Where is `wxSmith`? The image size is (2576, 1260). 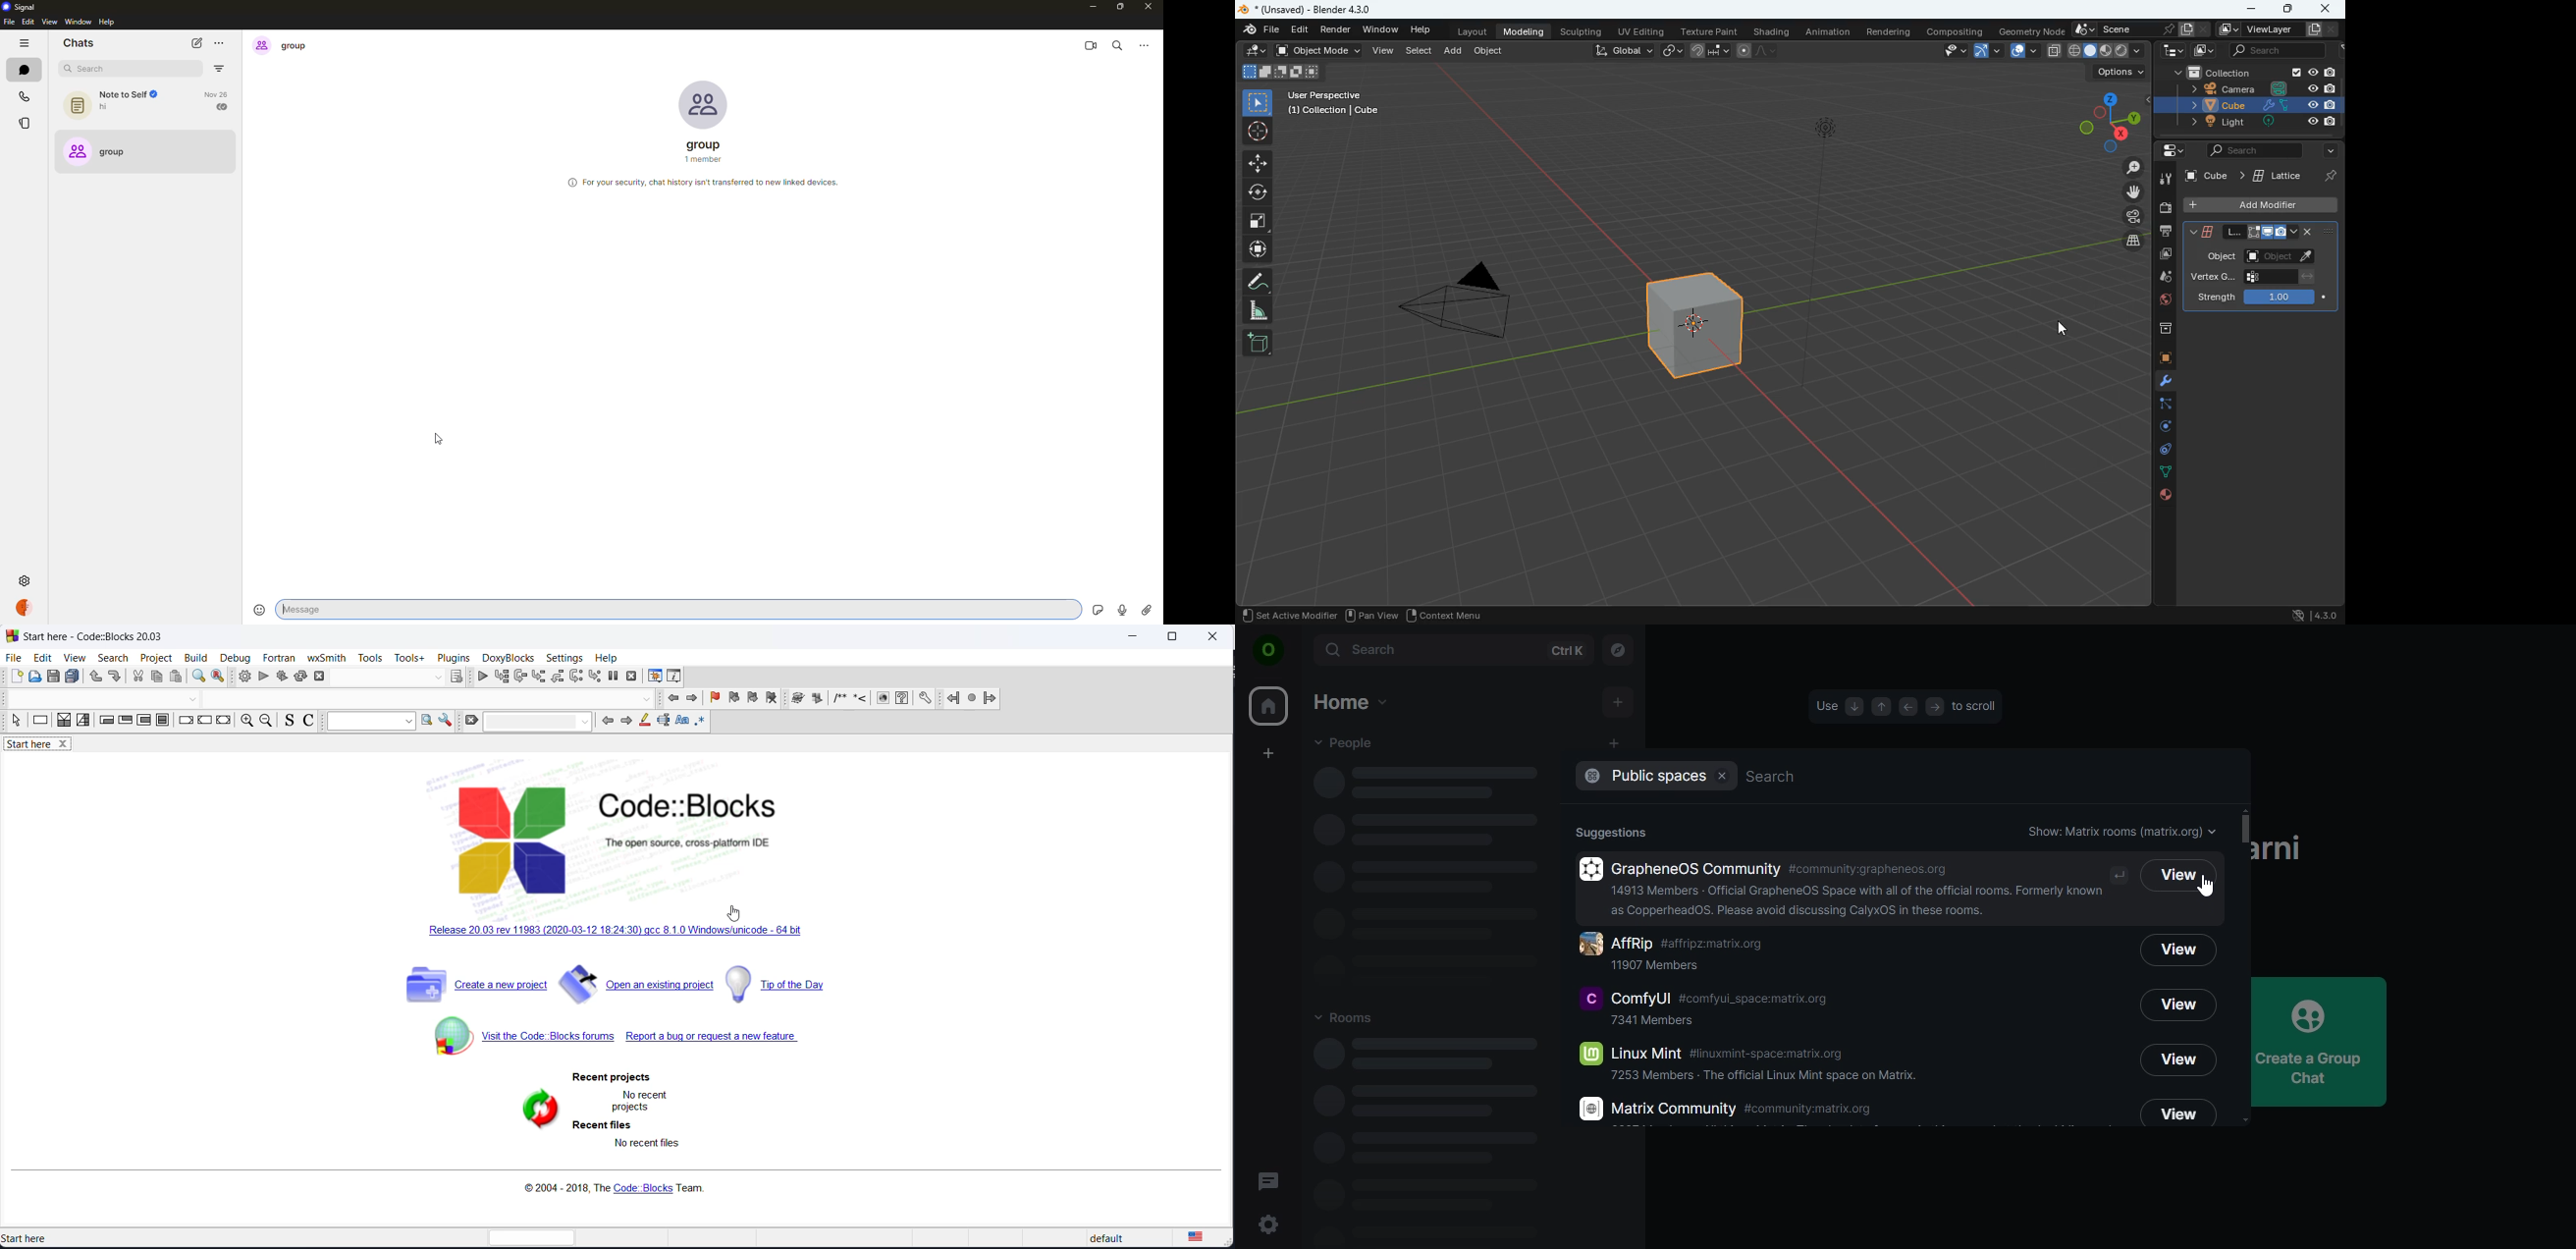 wxSmith is located at coordinates (325, 657).